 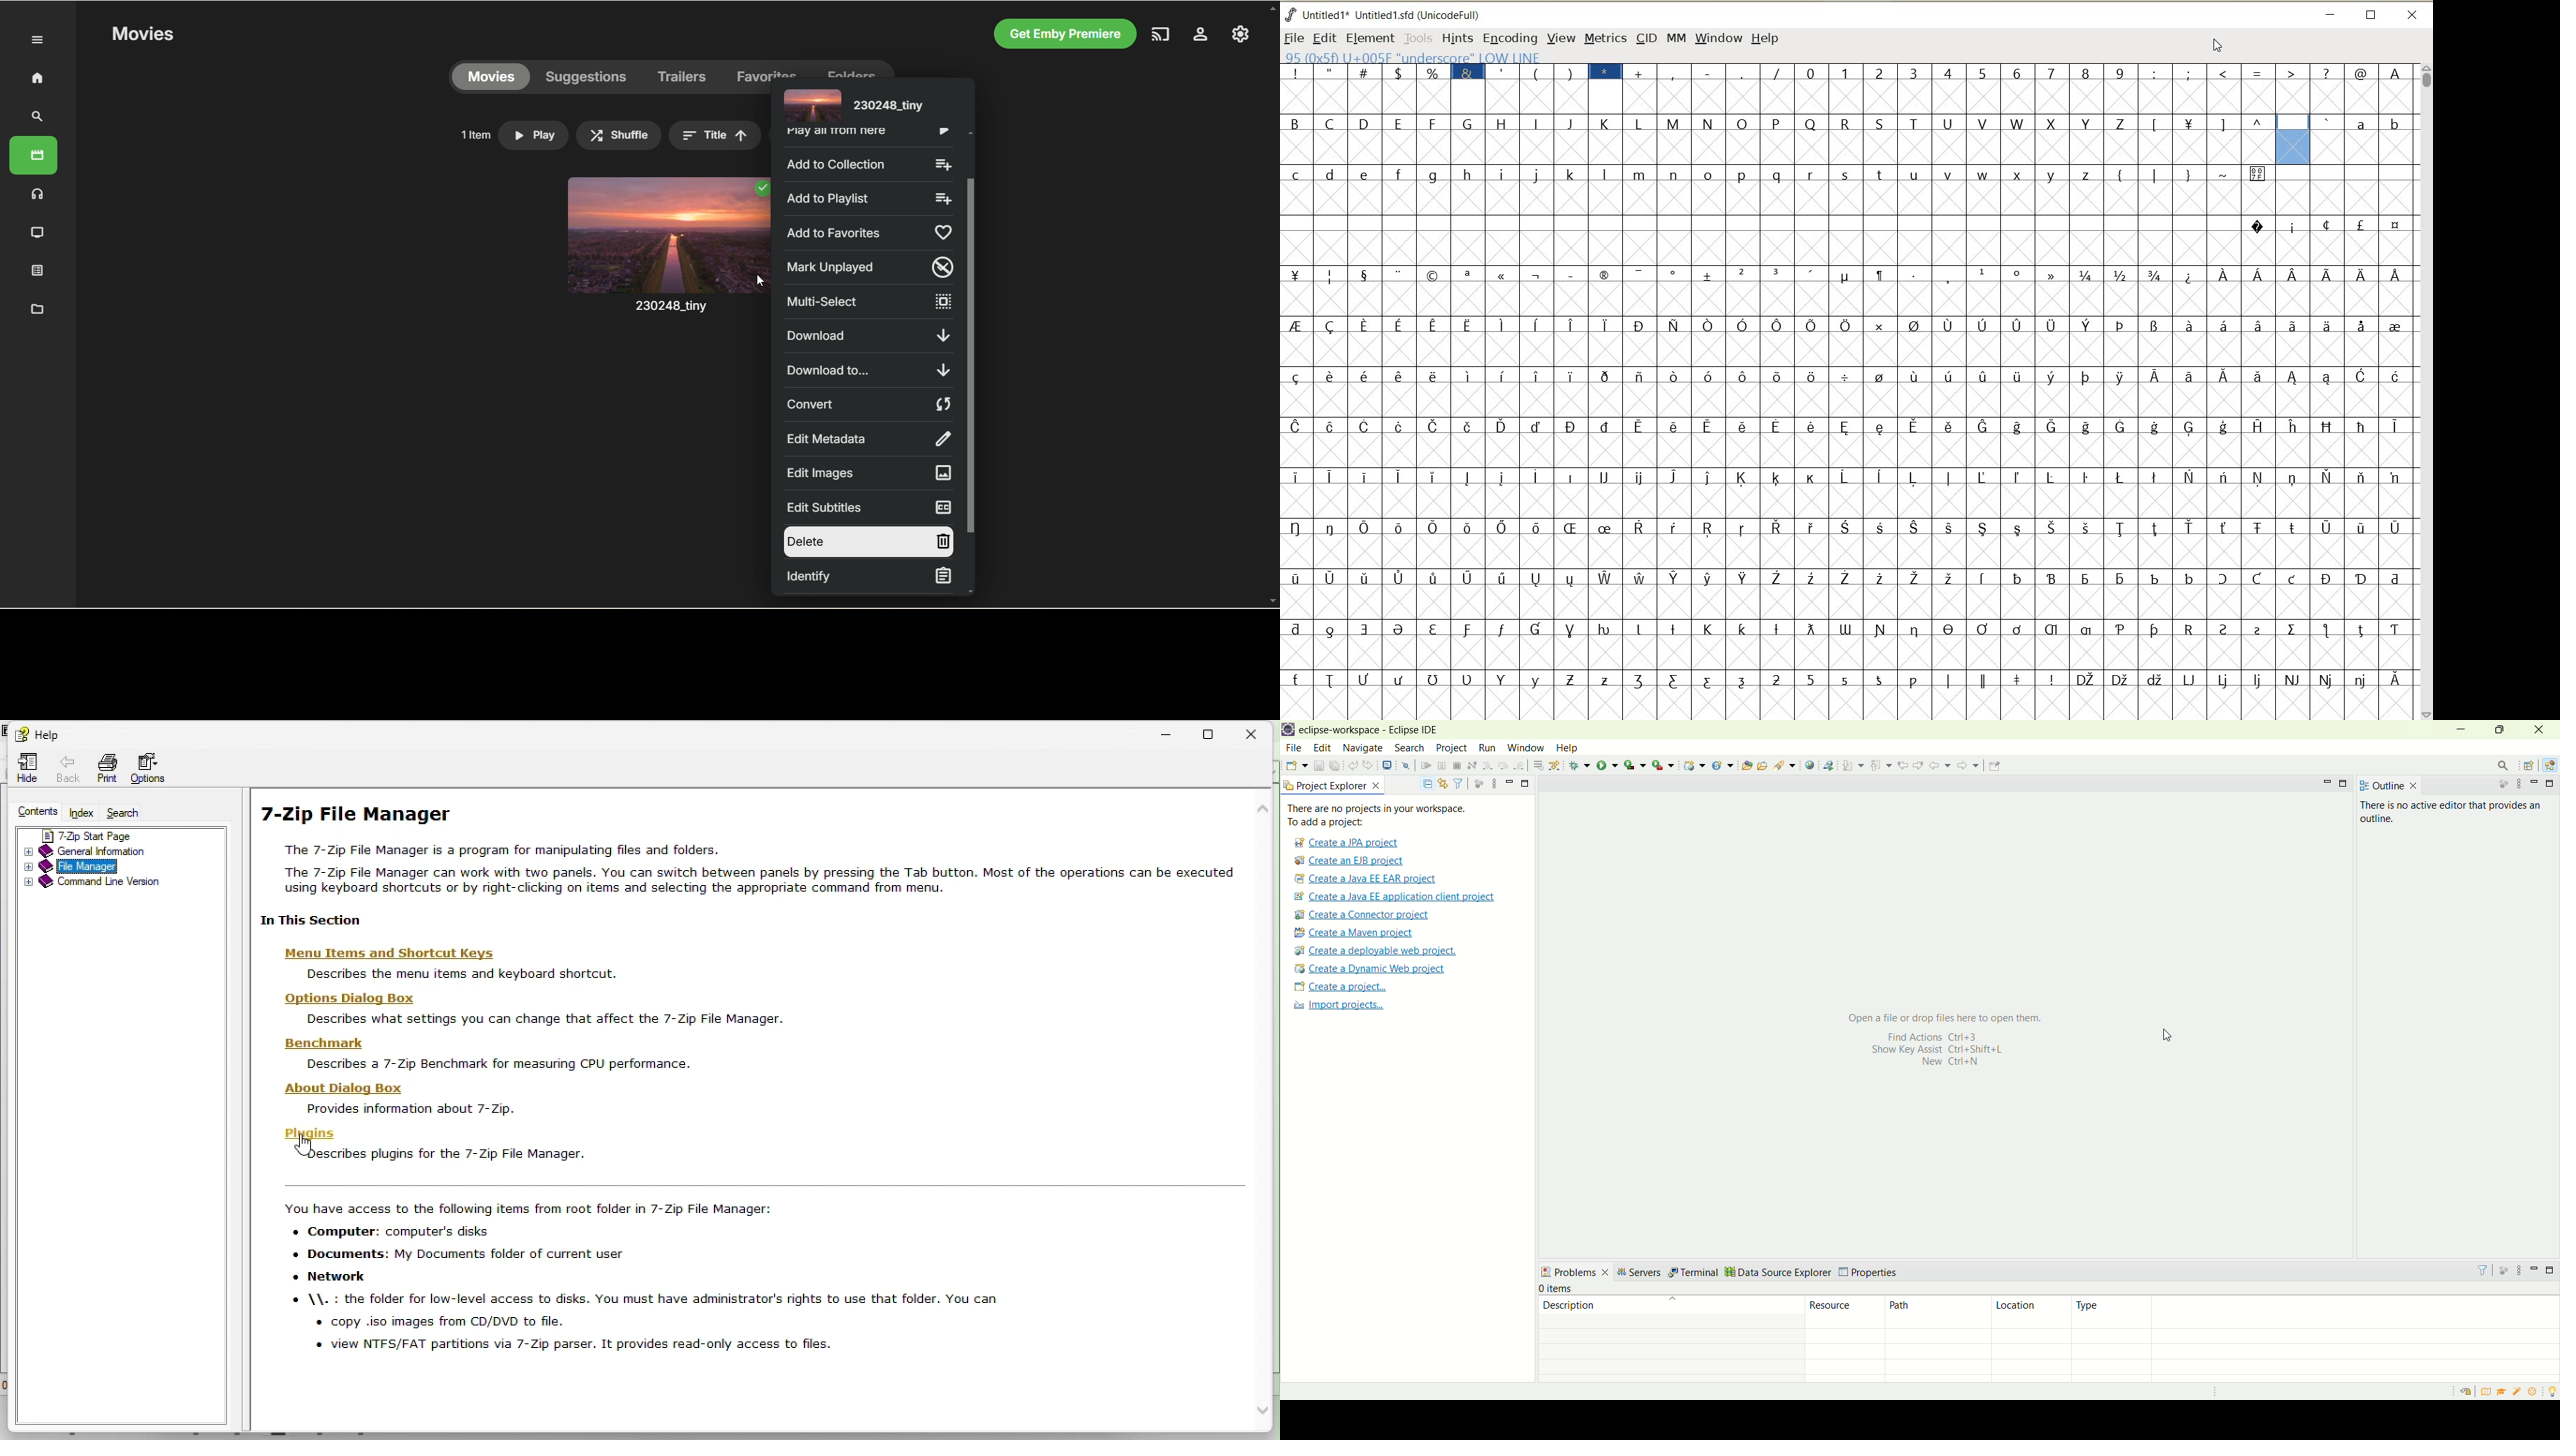 What do you see at coordinates (1368, 765) in the screenshot?
I see `redo` at bounding box center [1368, 765].